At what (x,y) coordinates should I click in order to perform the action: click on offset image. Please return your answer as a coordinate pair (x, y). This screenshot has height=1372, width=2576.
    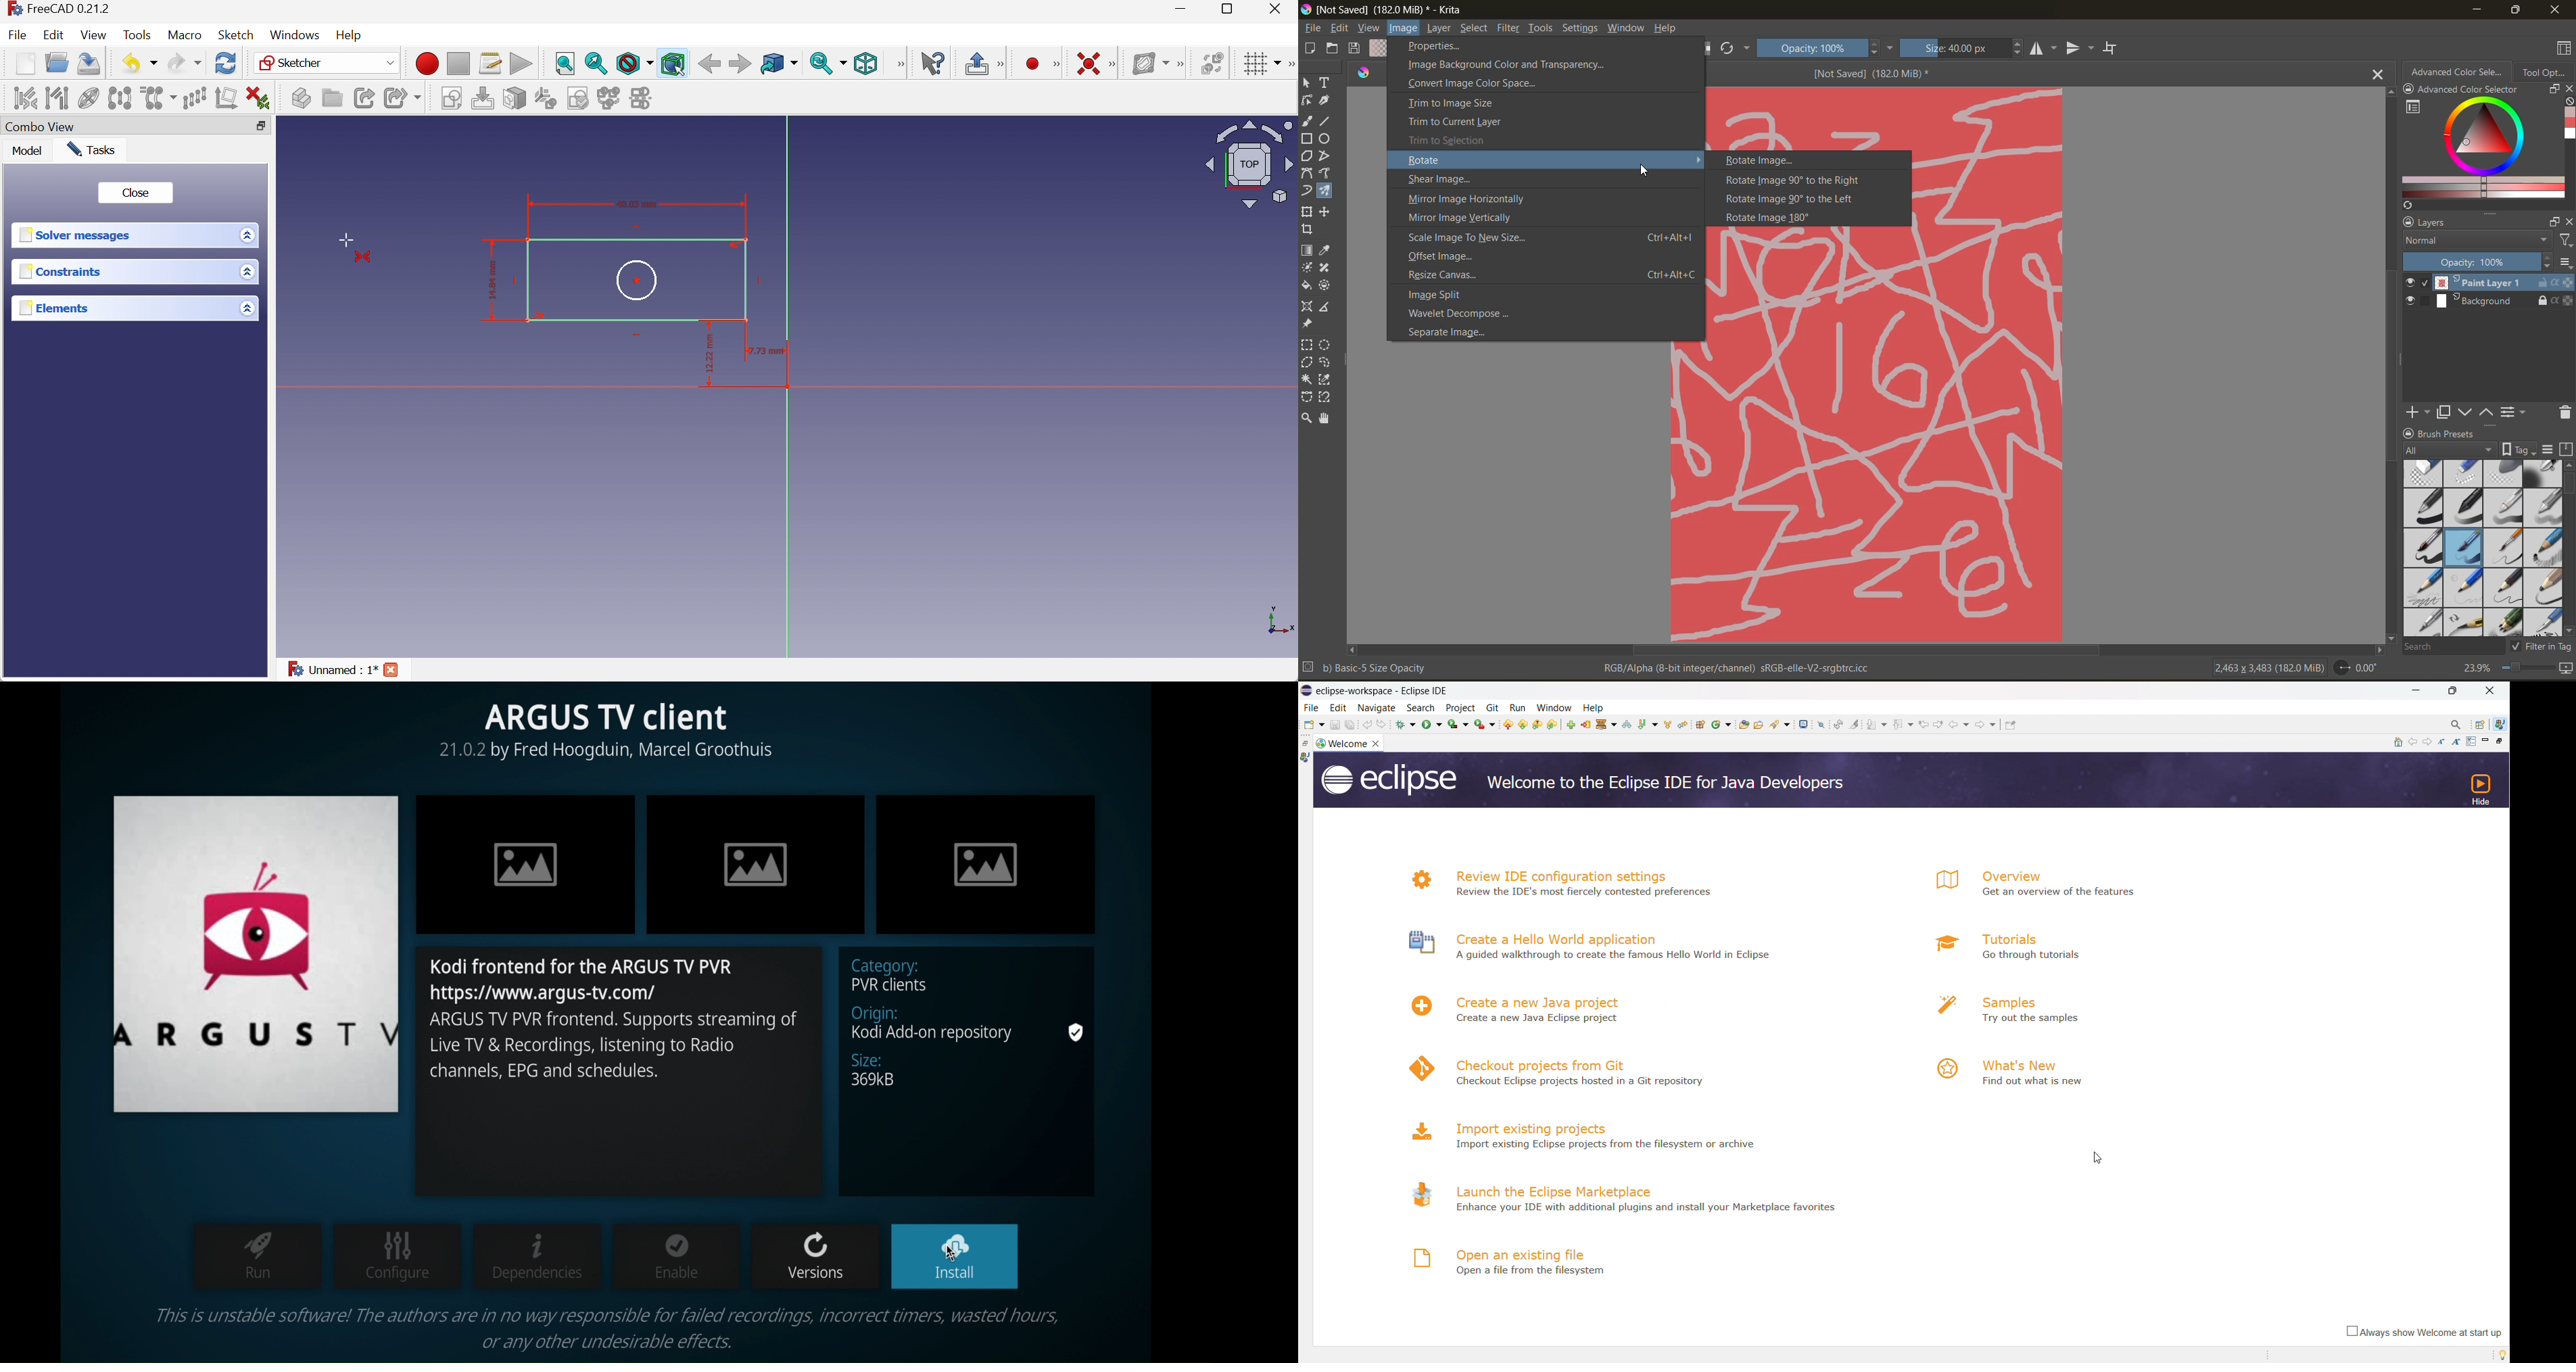
    Looking at the image, I should click on (1454, 257).